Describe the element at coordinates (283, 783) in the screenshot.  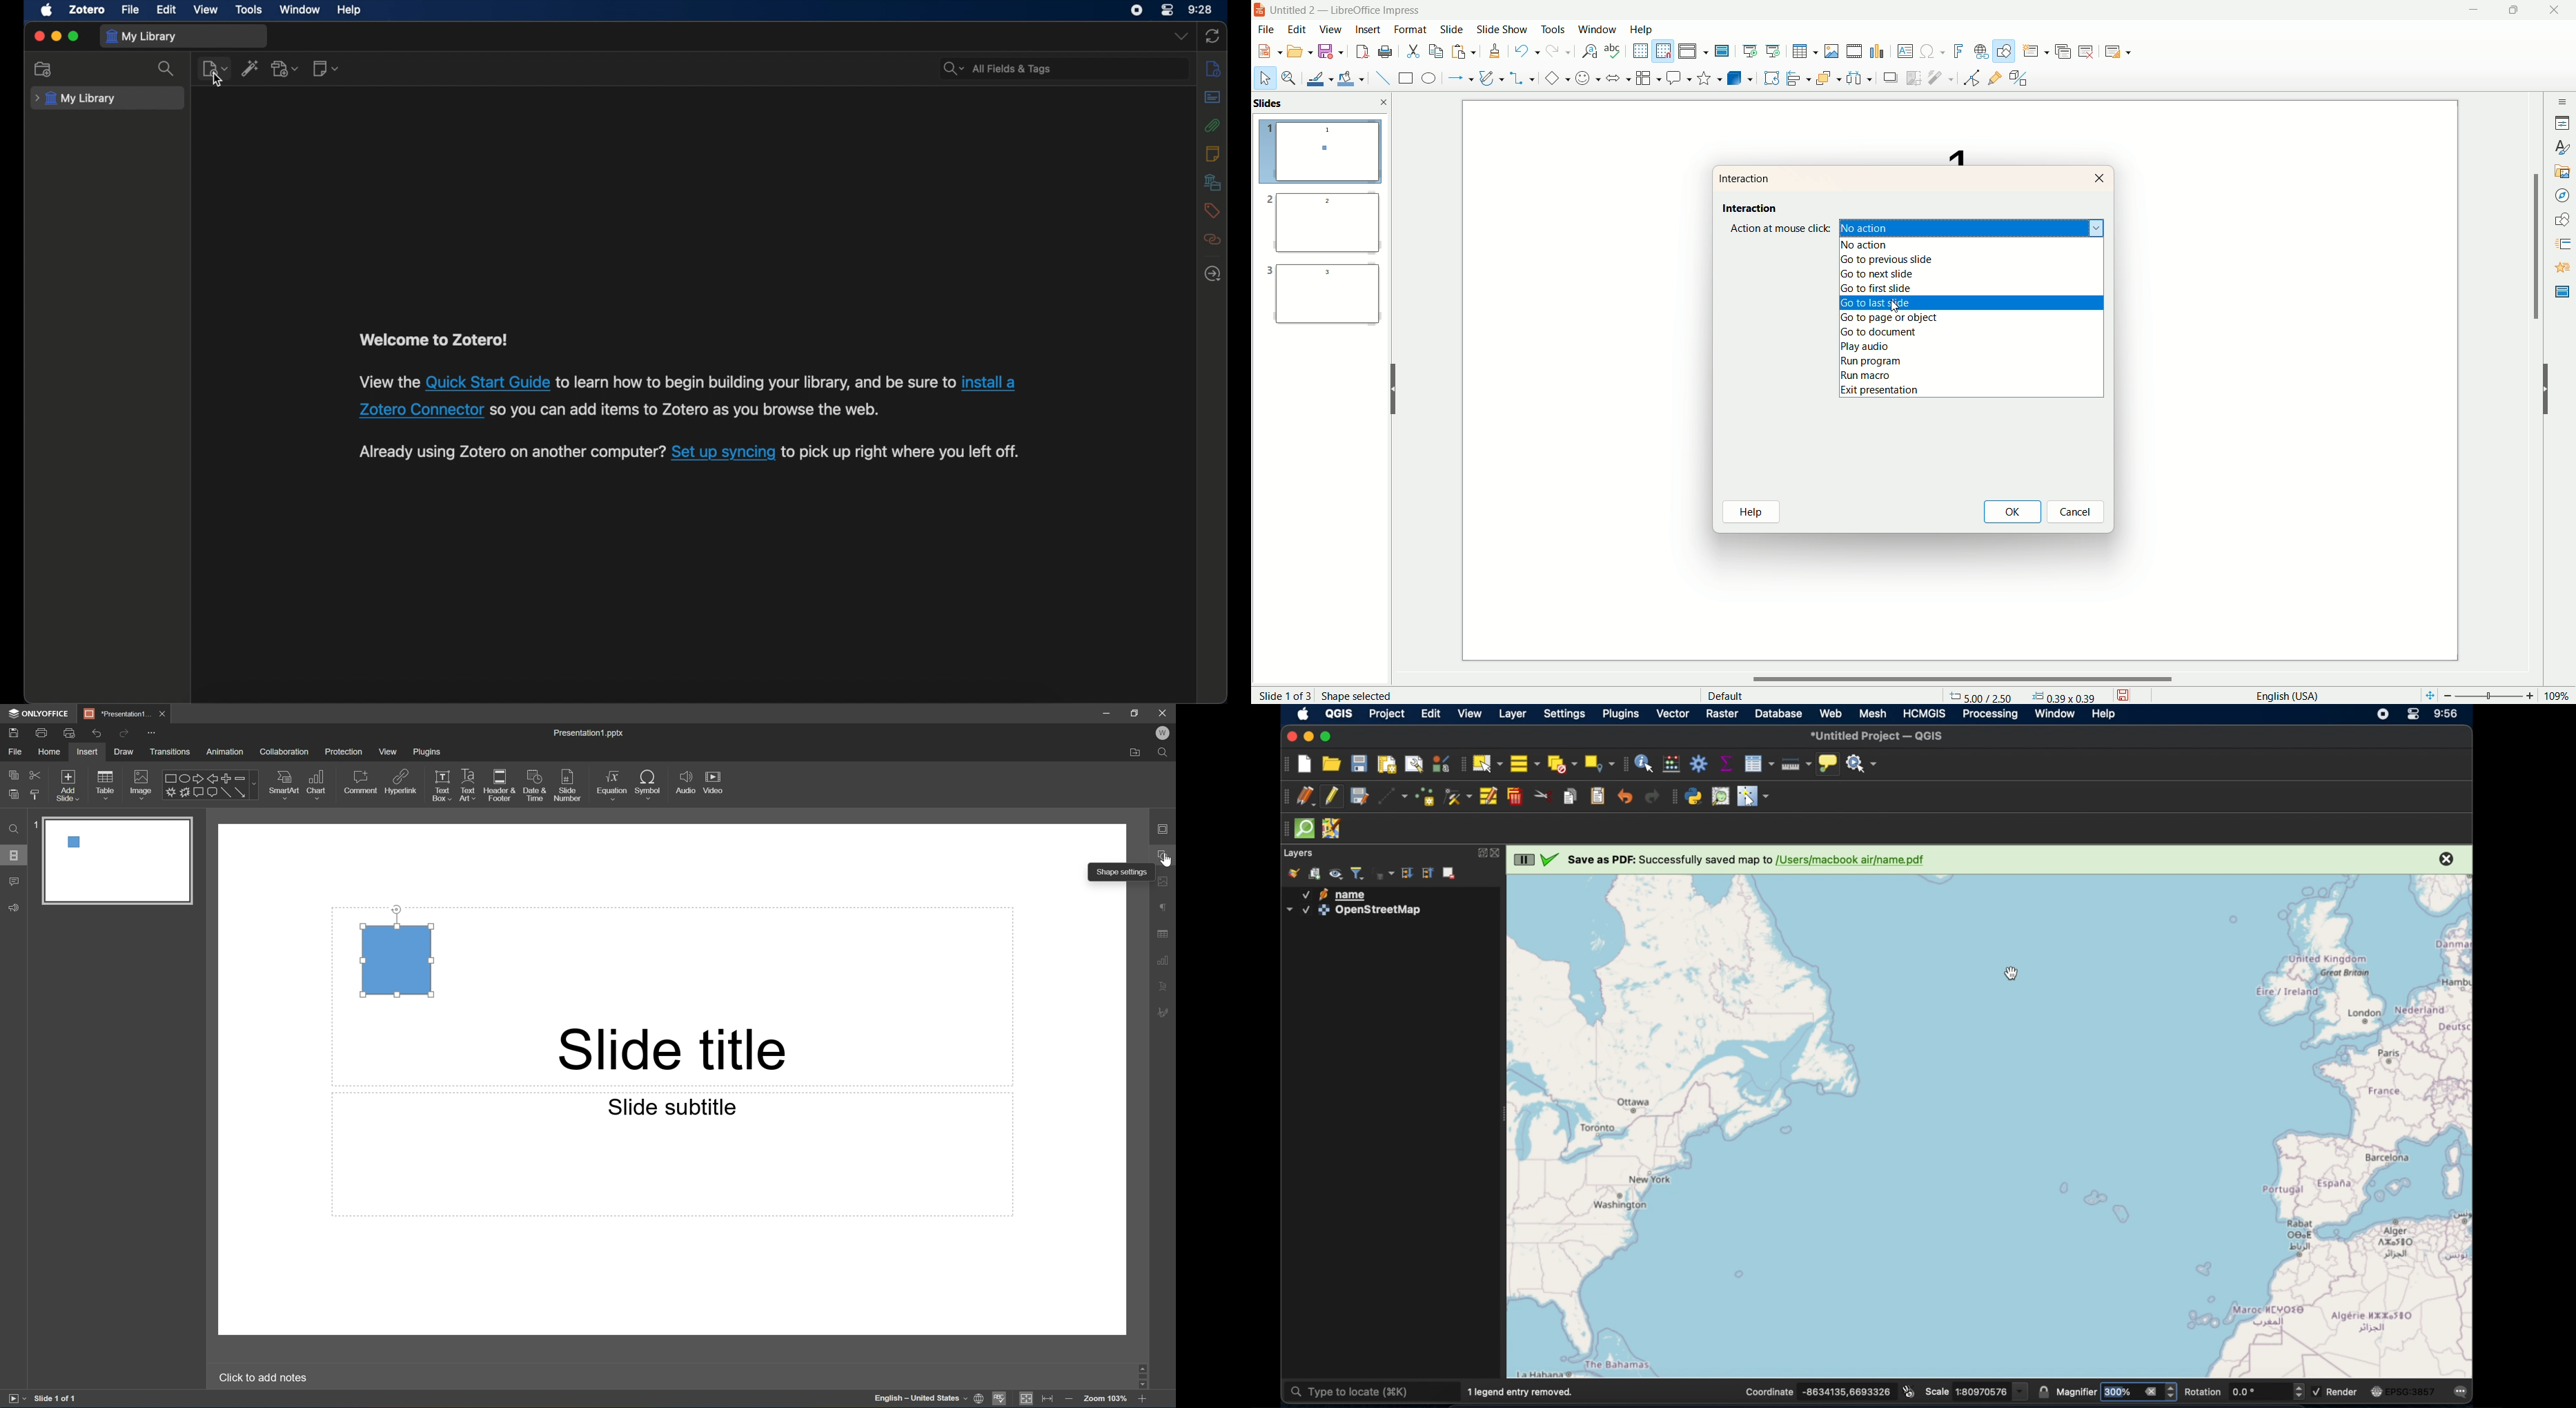
I see `SmartArt` at that location.